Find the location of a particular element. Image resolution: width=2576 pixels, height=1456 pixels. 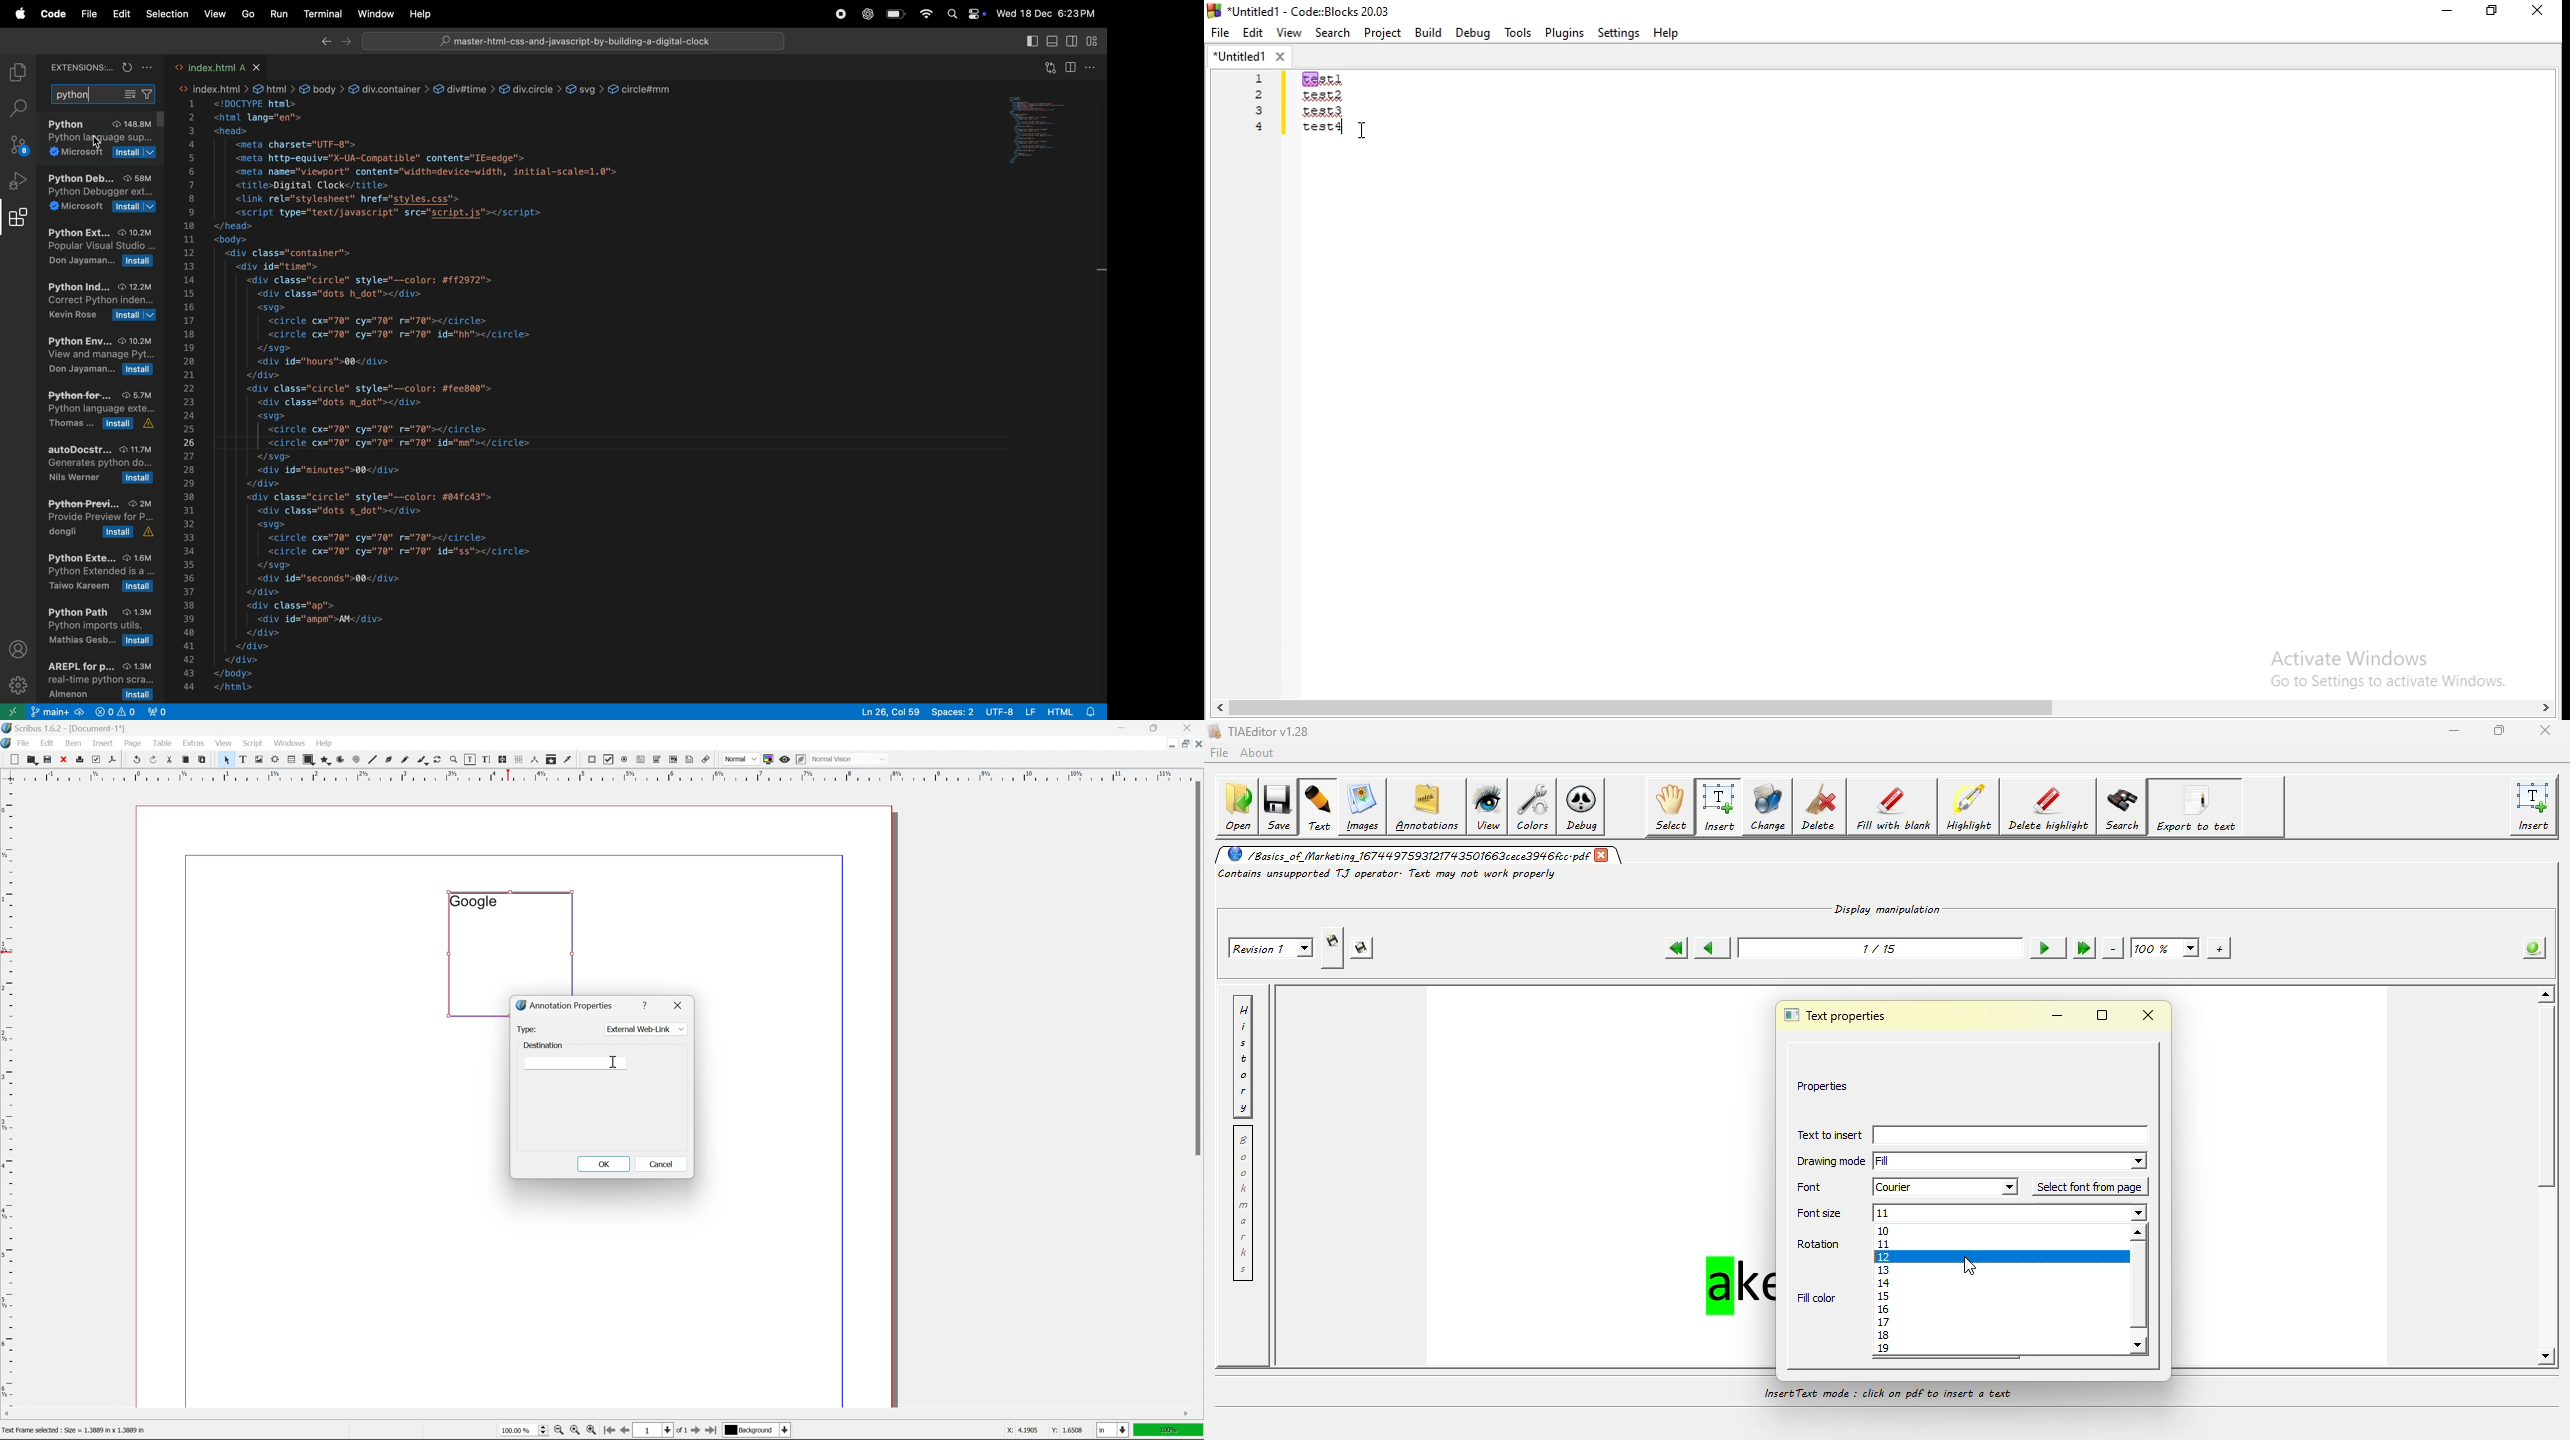

cursor is located at coordinates (616, 1063).